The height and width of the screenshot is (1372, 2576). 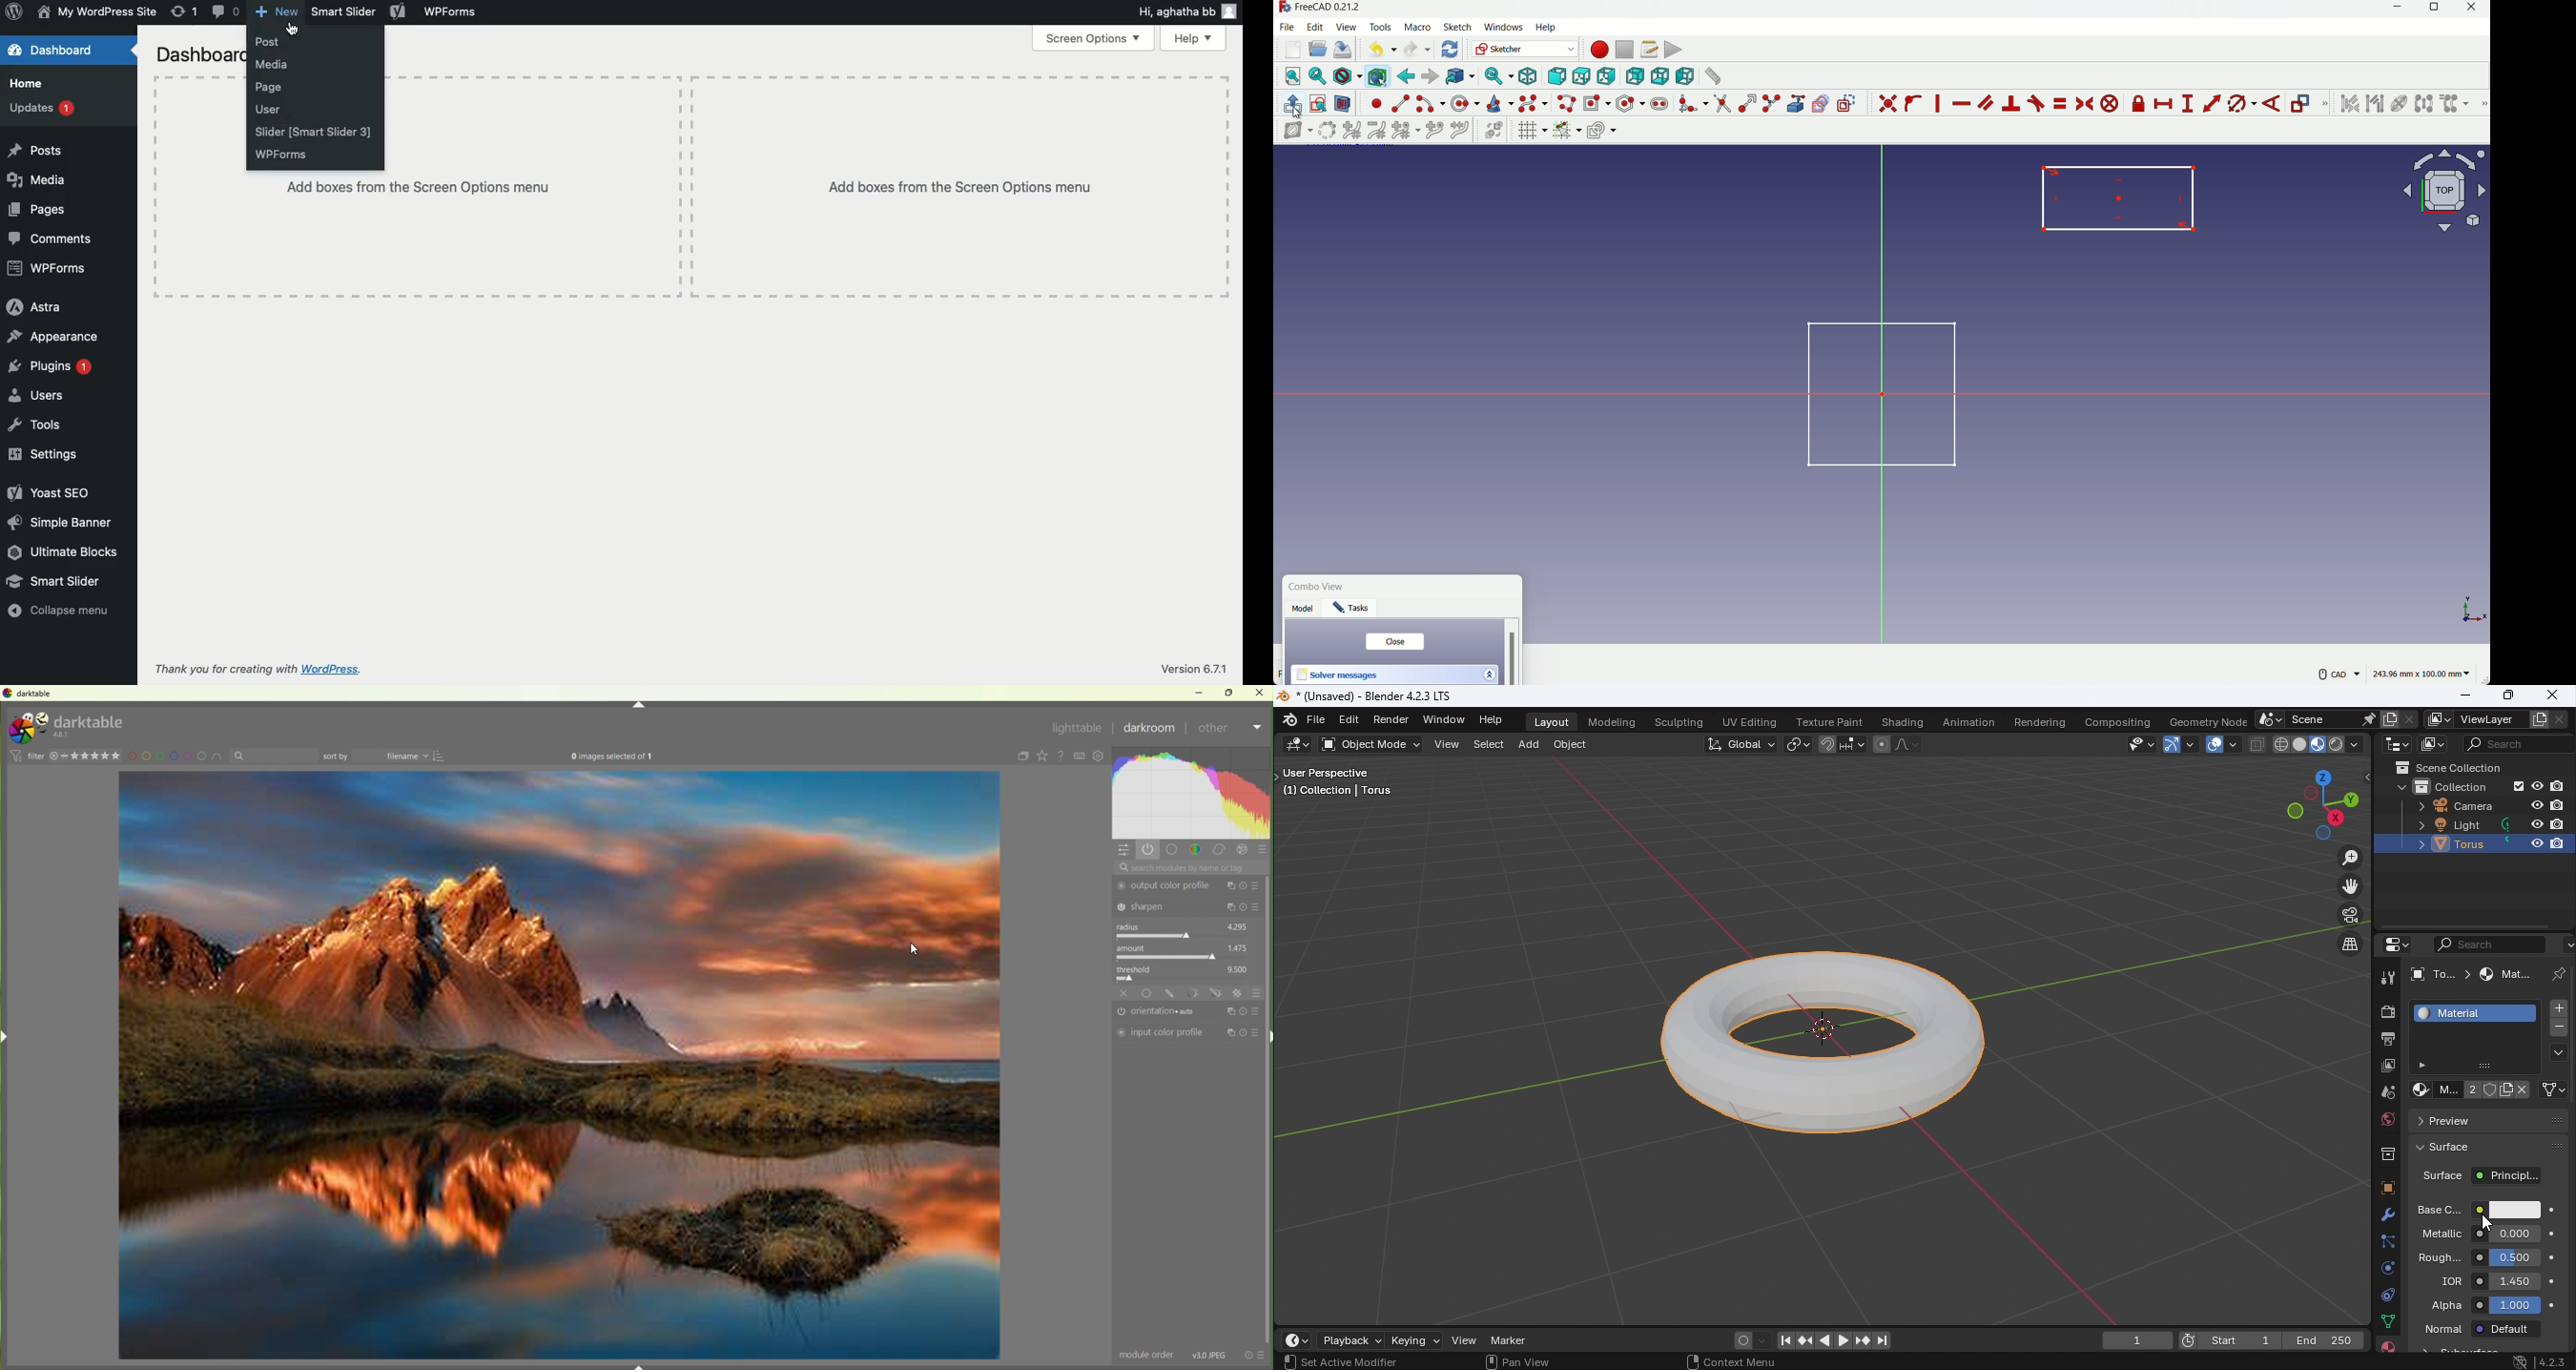 What do you see at coordinates (2366, 777) in the screenshot?
I see `Toggle tree view` at bounding box center [2366, 777].